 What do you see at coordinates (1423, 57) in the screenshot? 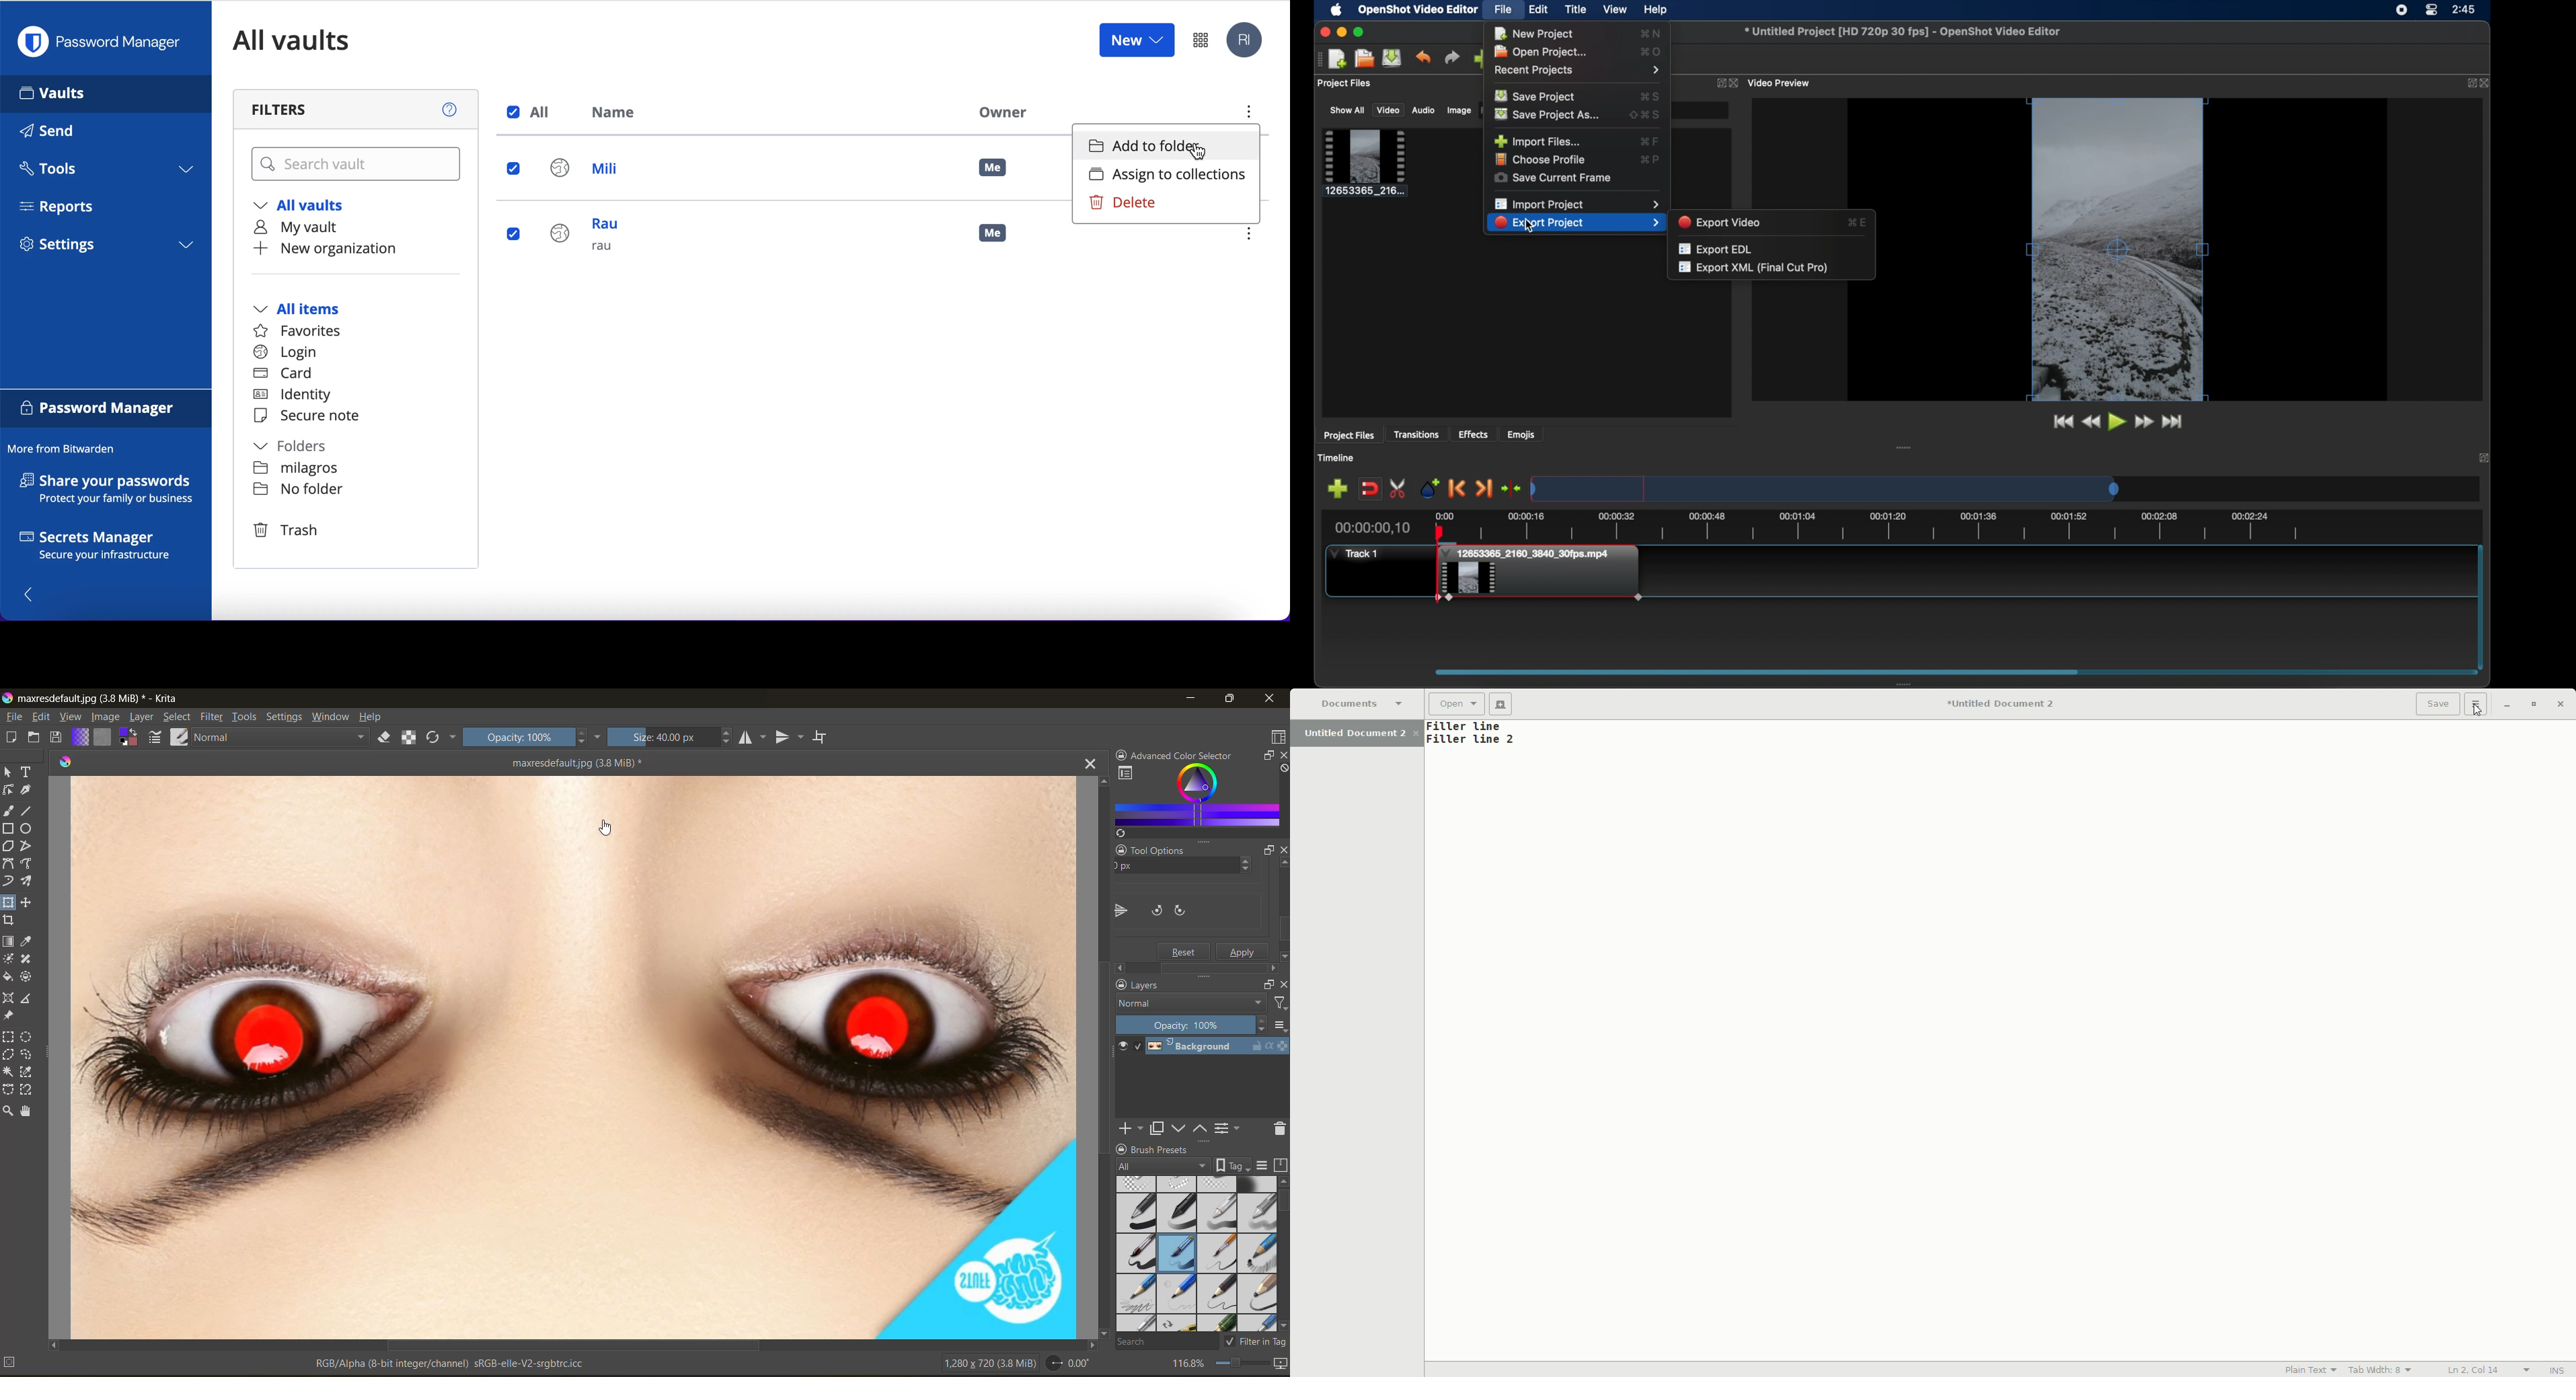
I see `undo` at bounding box center [1423, 57].